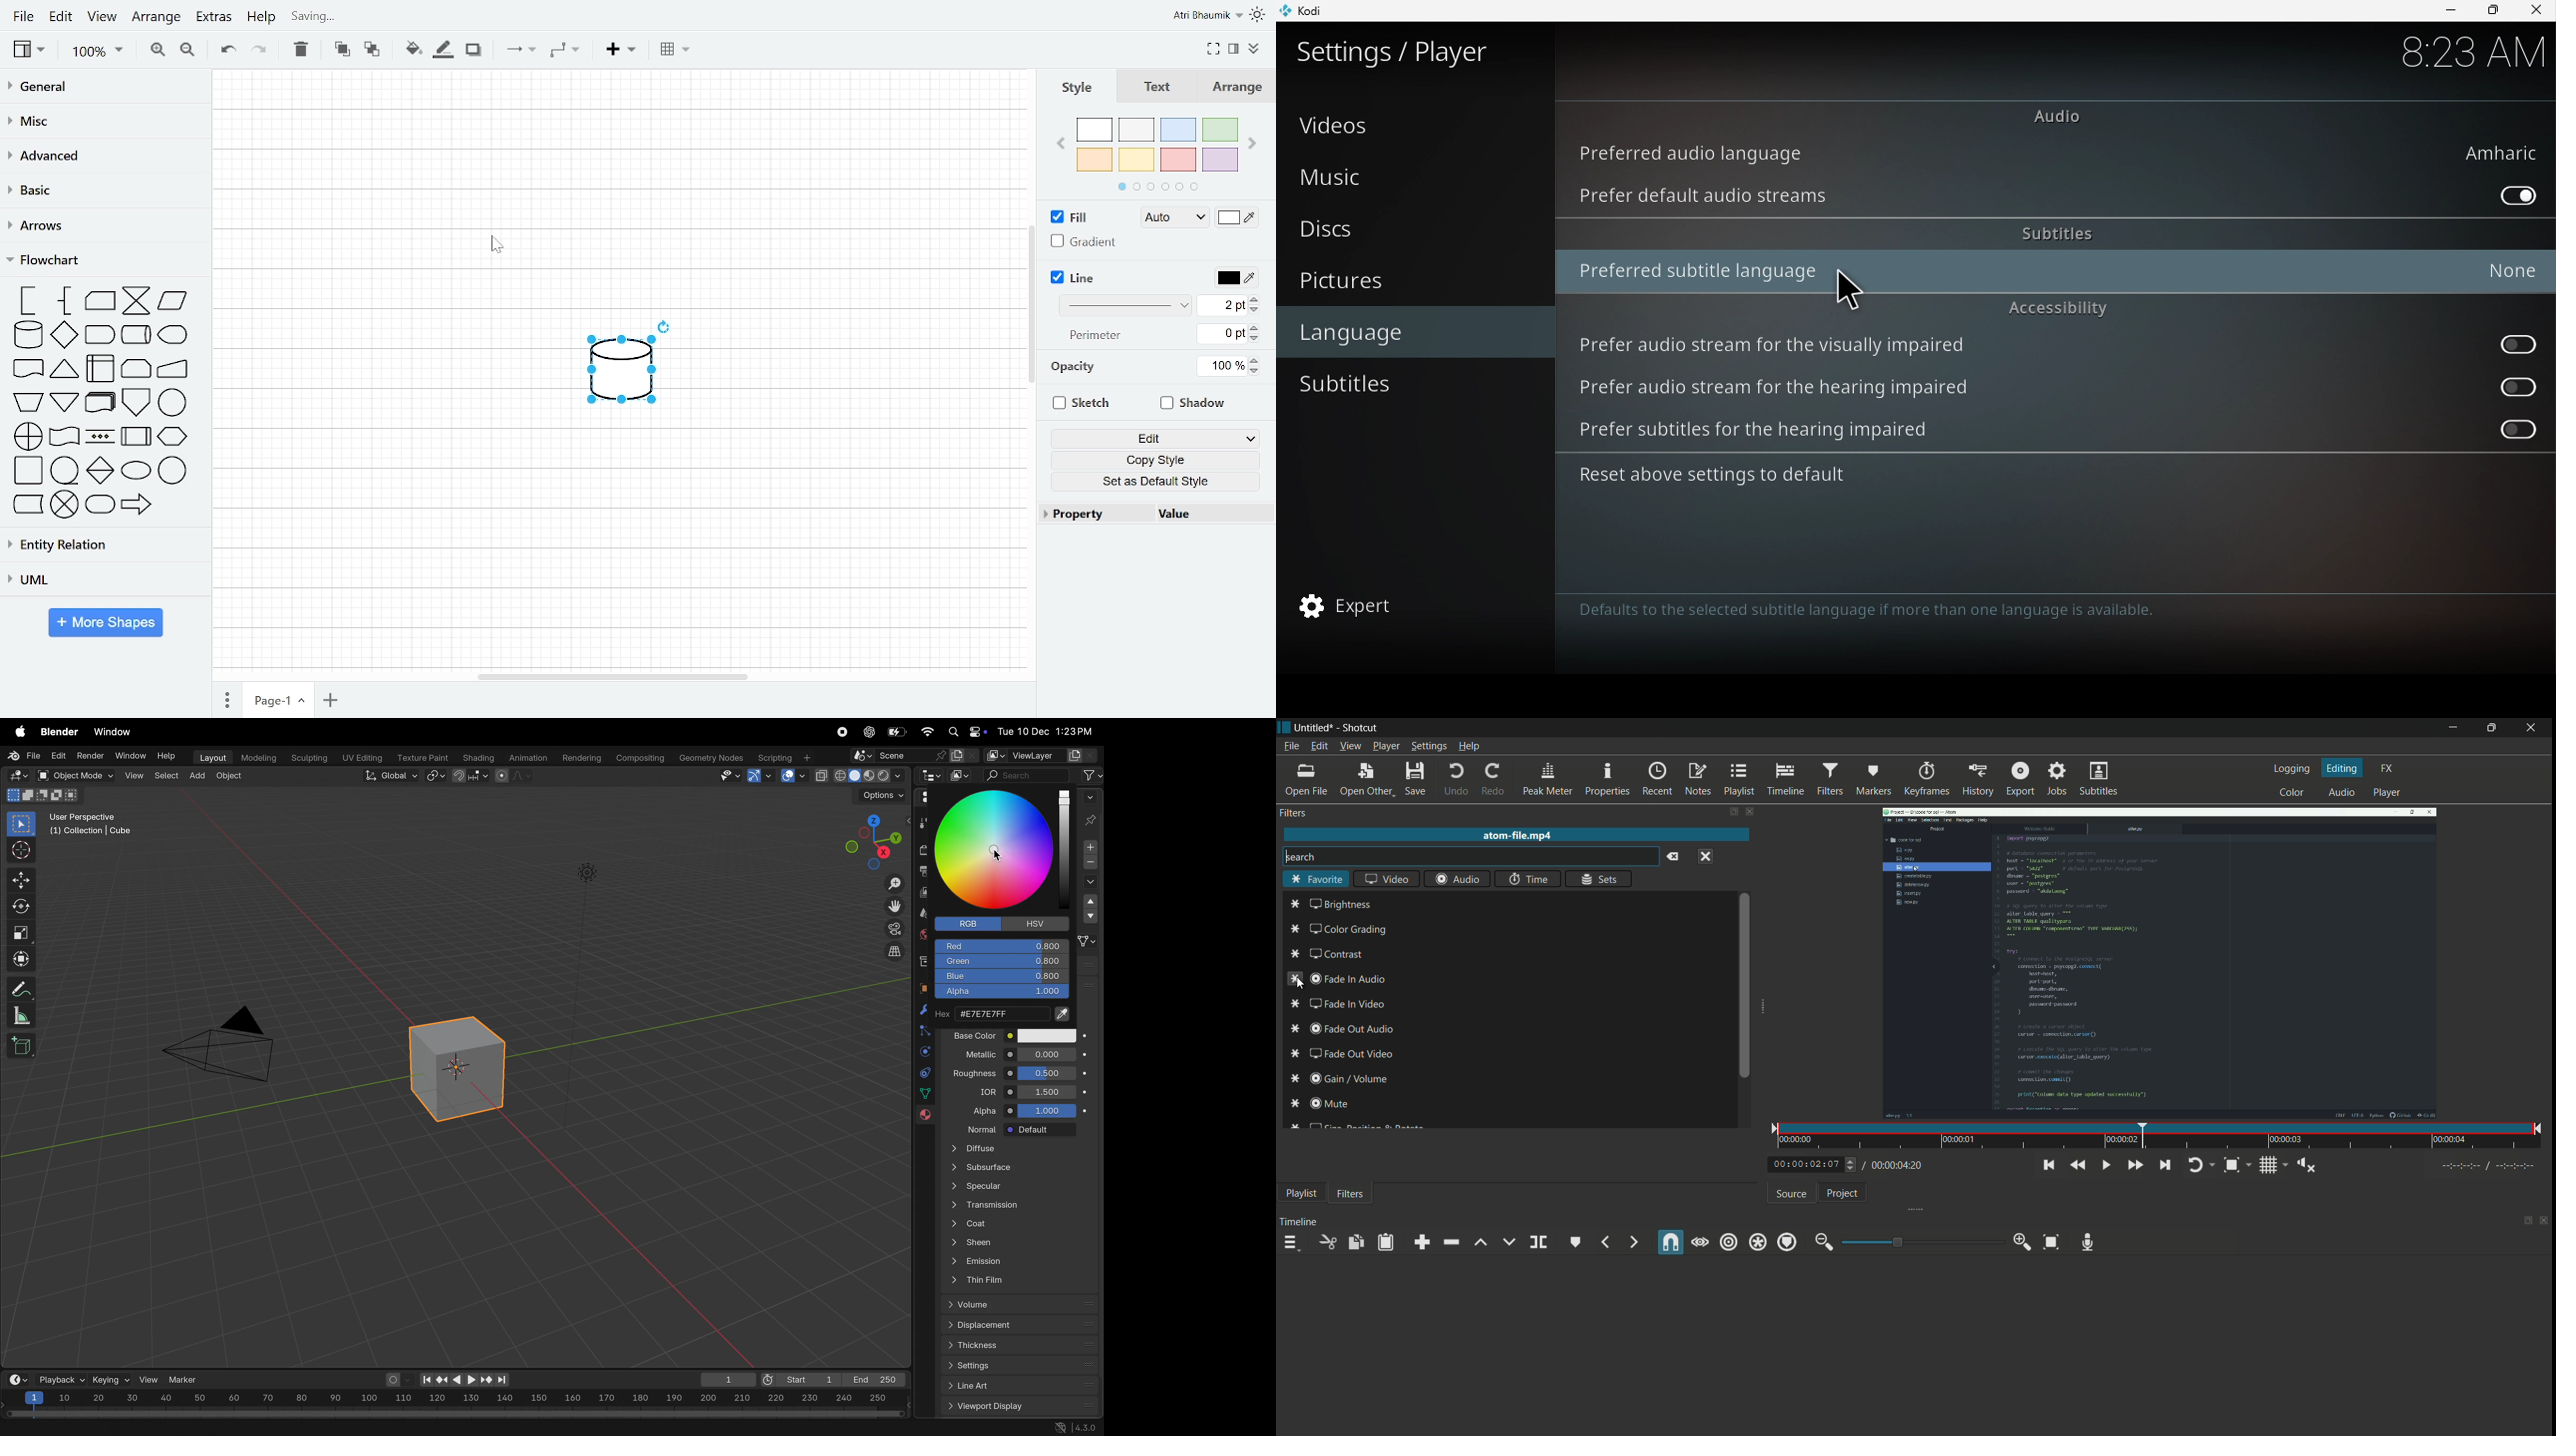 This screenshot has height=1456, width=2576. I want to click on end 250, so click(872, 1380).